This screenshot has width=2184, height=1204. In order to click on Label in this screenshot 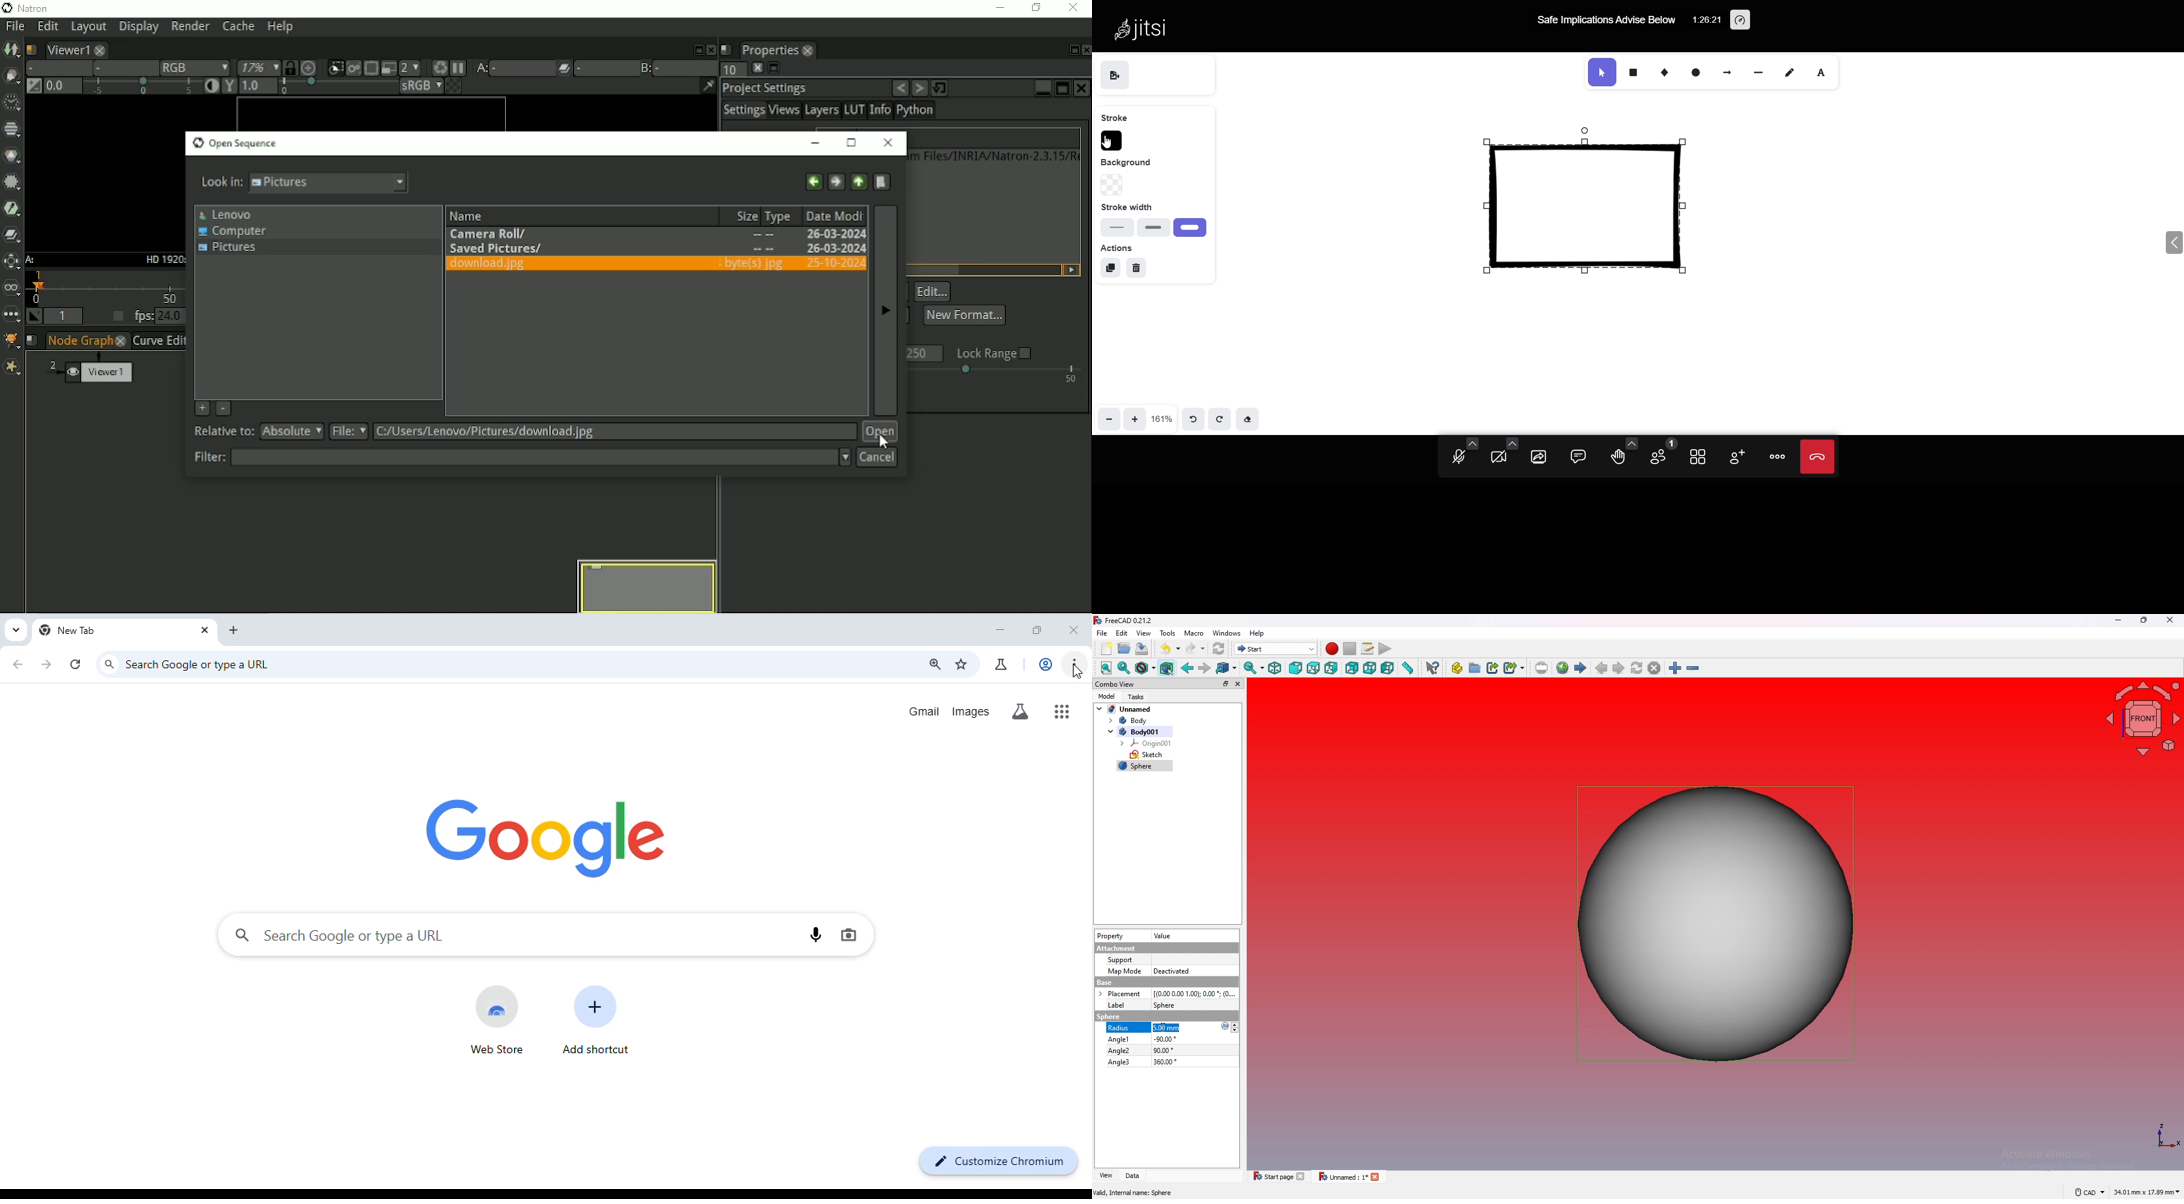, I will do `click(1117, 1006)`.